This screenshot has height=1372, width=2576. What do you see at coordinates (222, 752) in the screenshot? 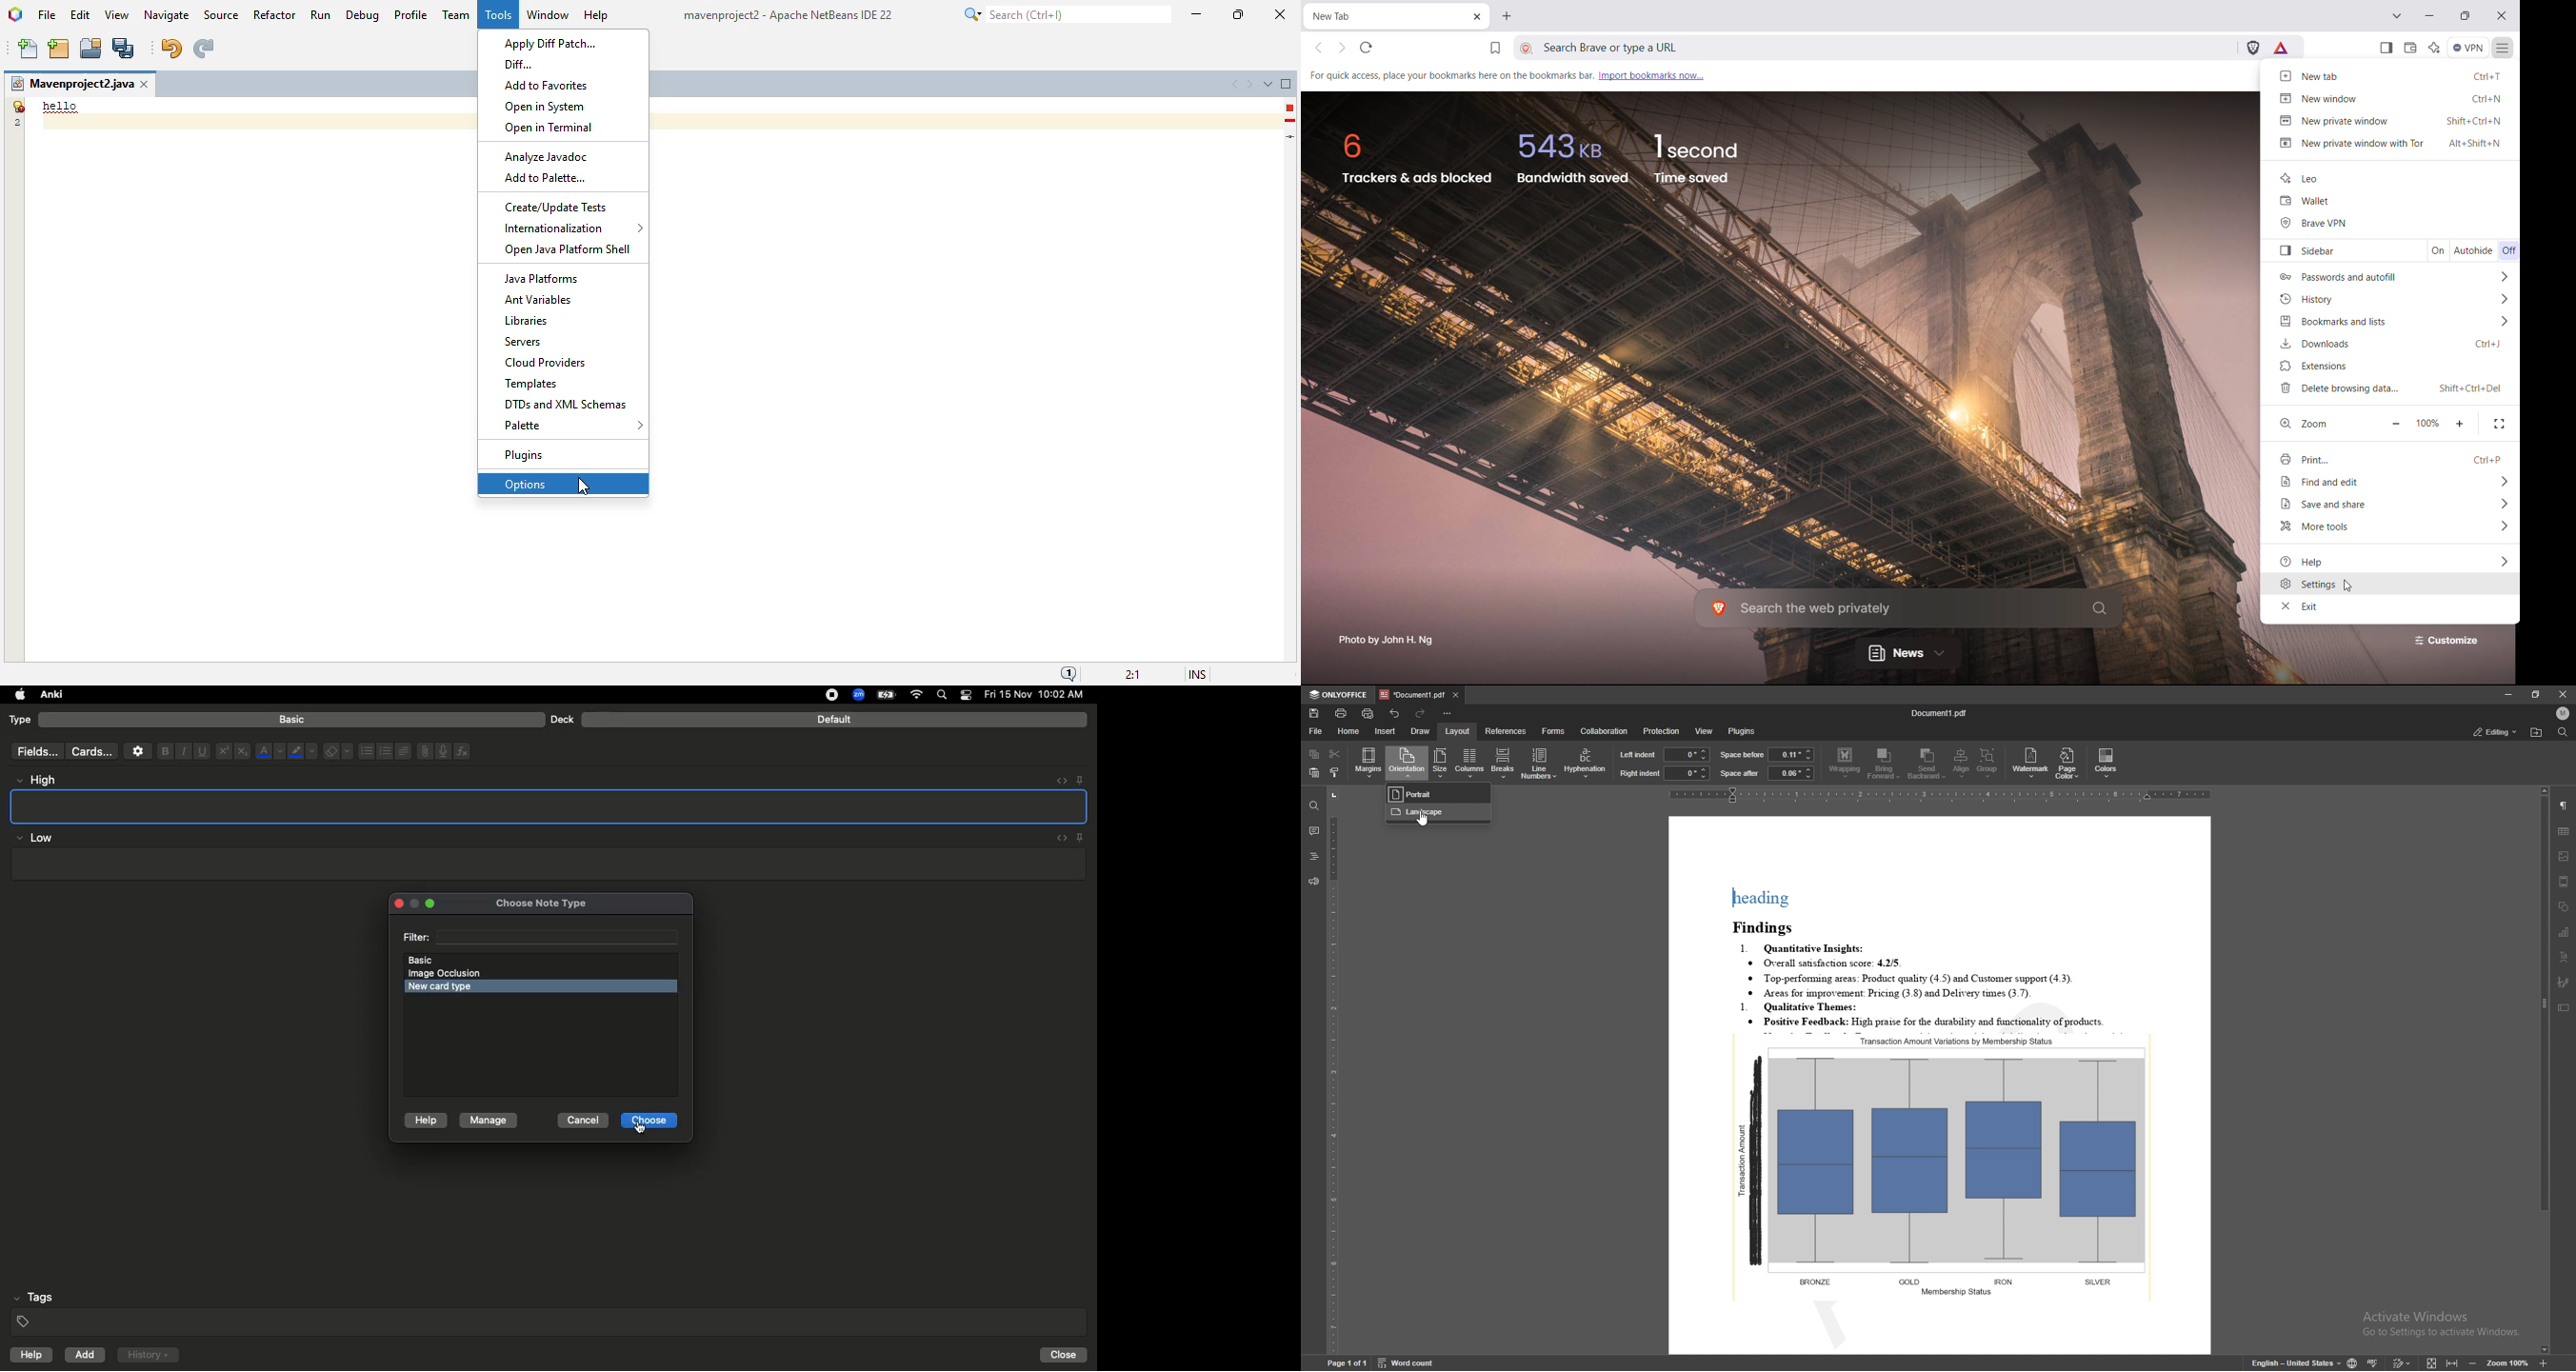
I see `Superscript` at bounding box center [222, 752].